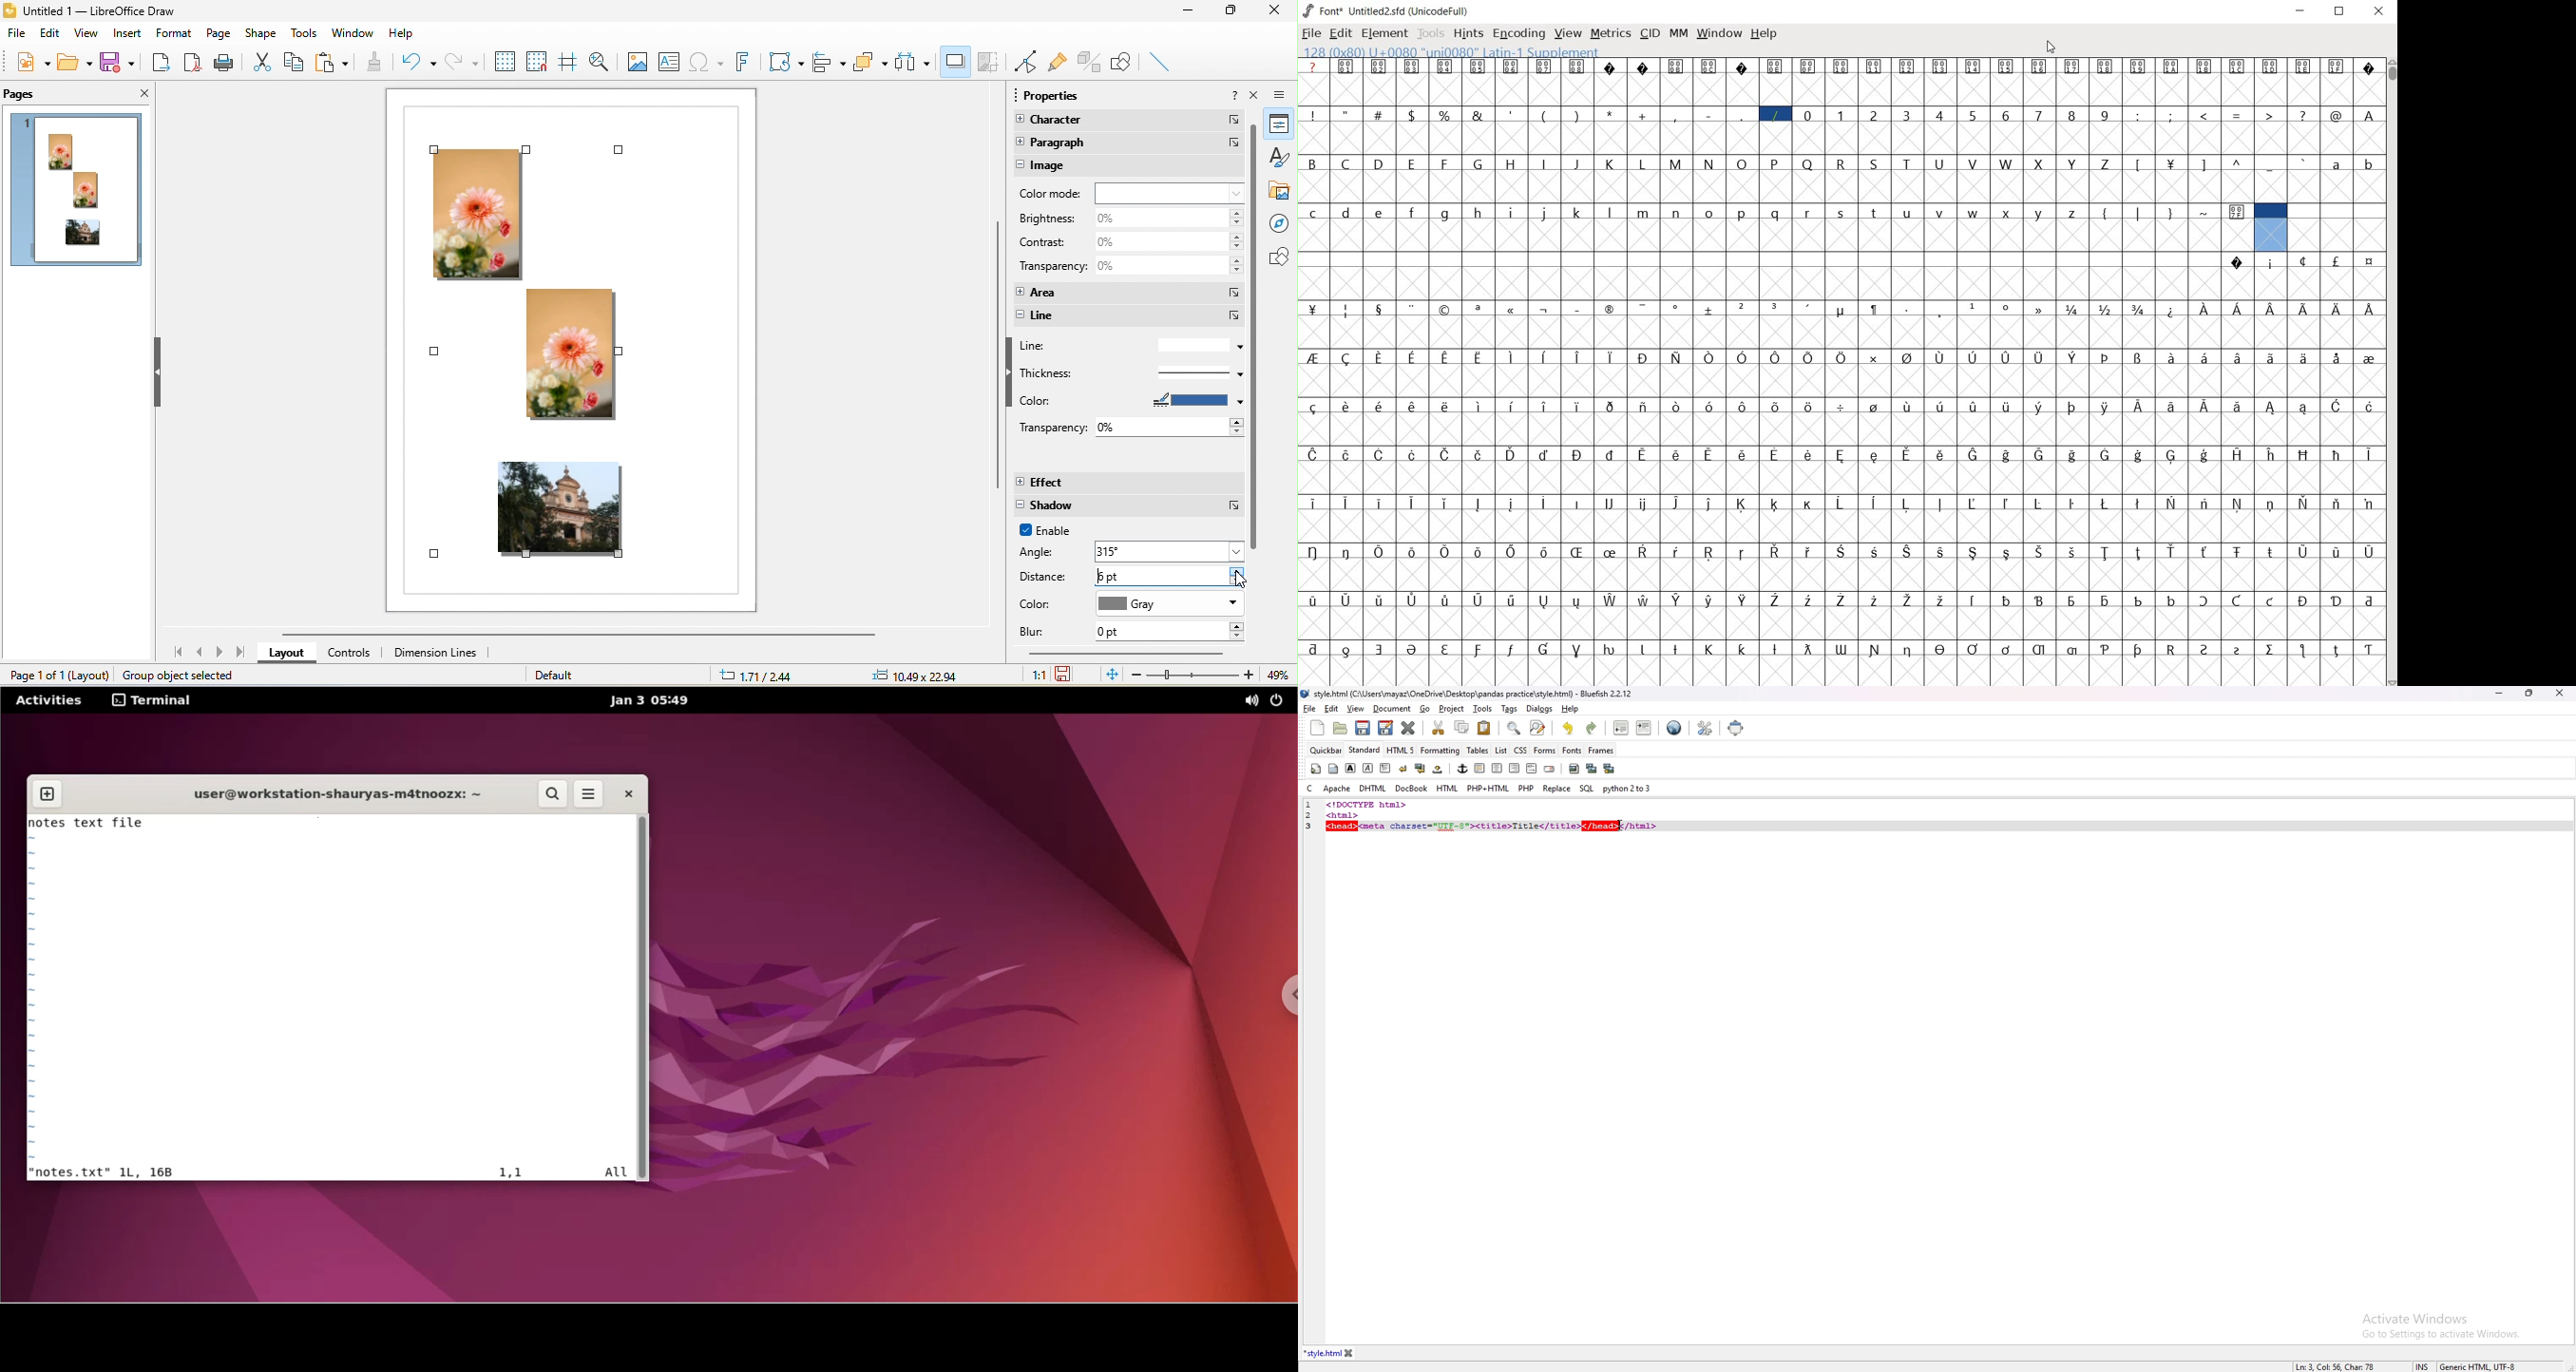  I want to click on terminal, so click(155, 700).